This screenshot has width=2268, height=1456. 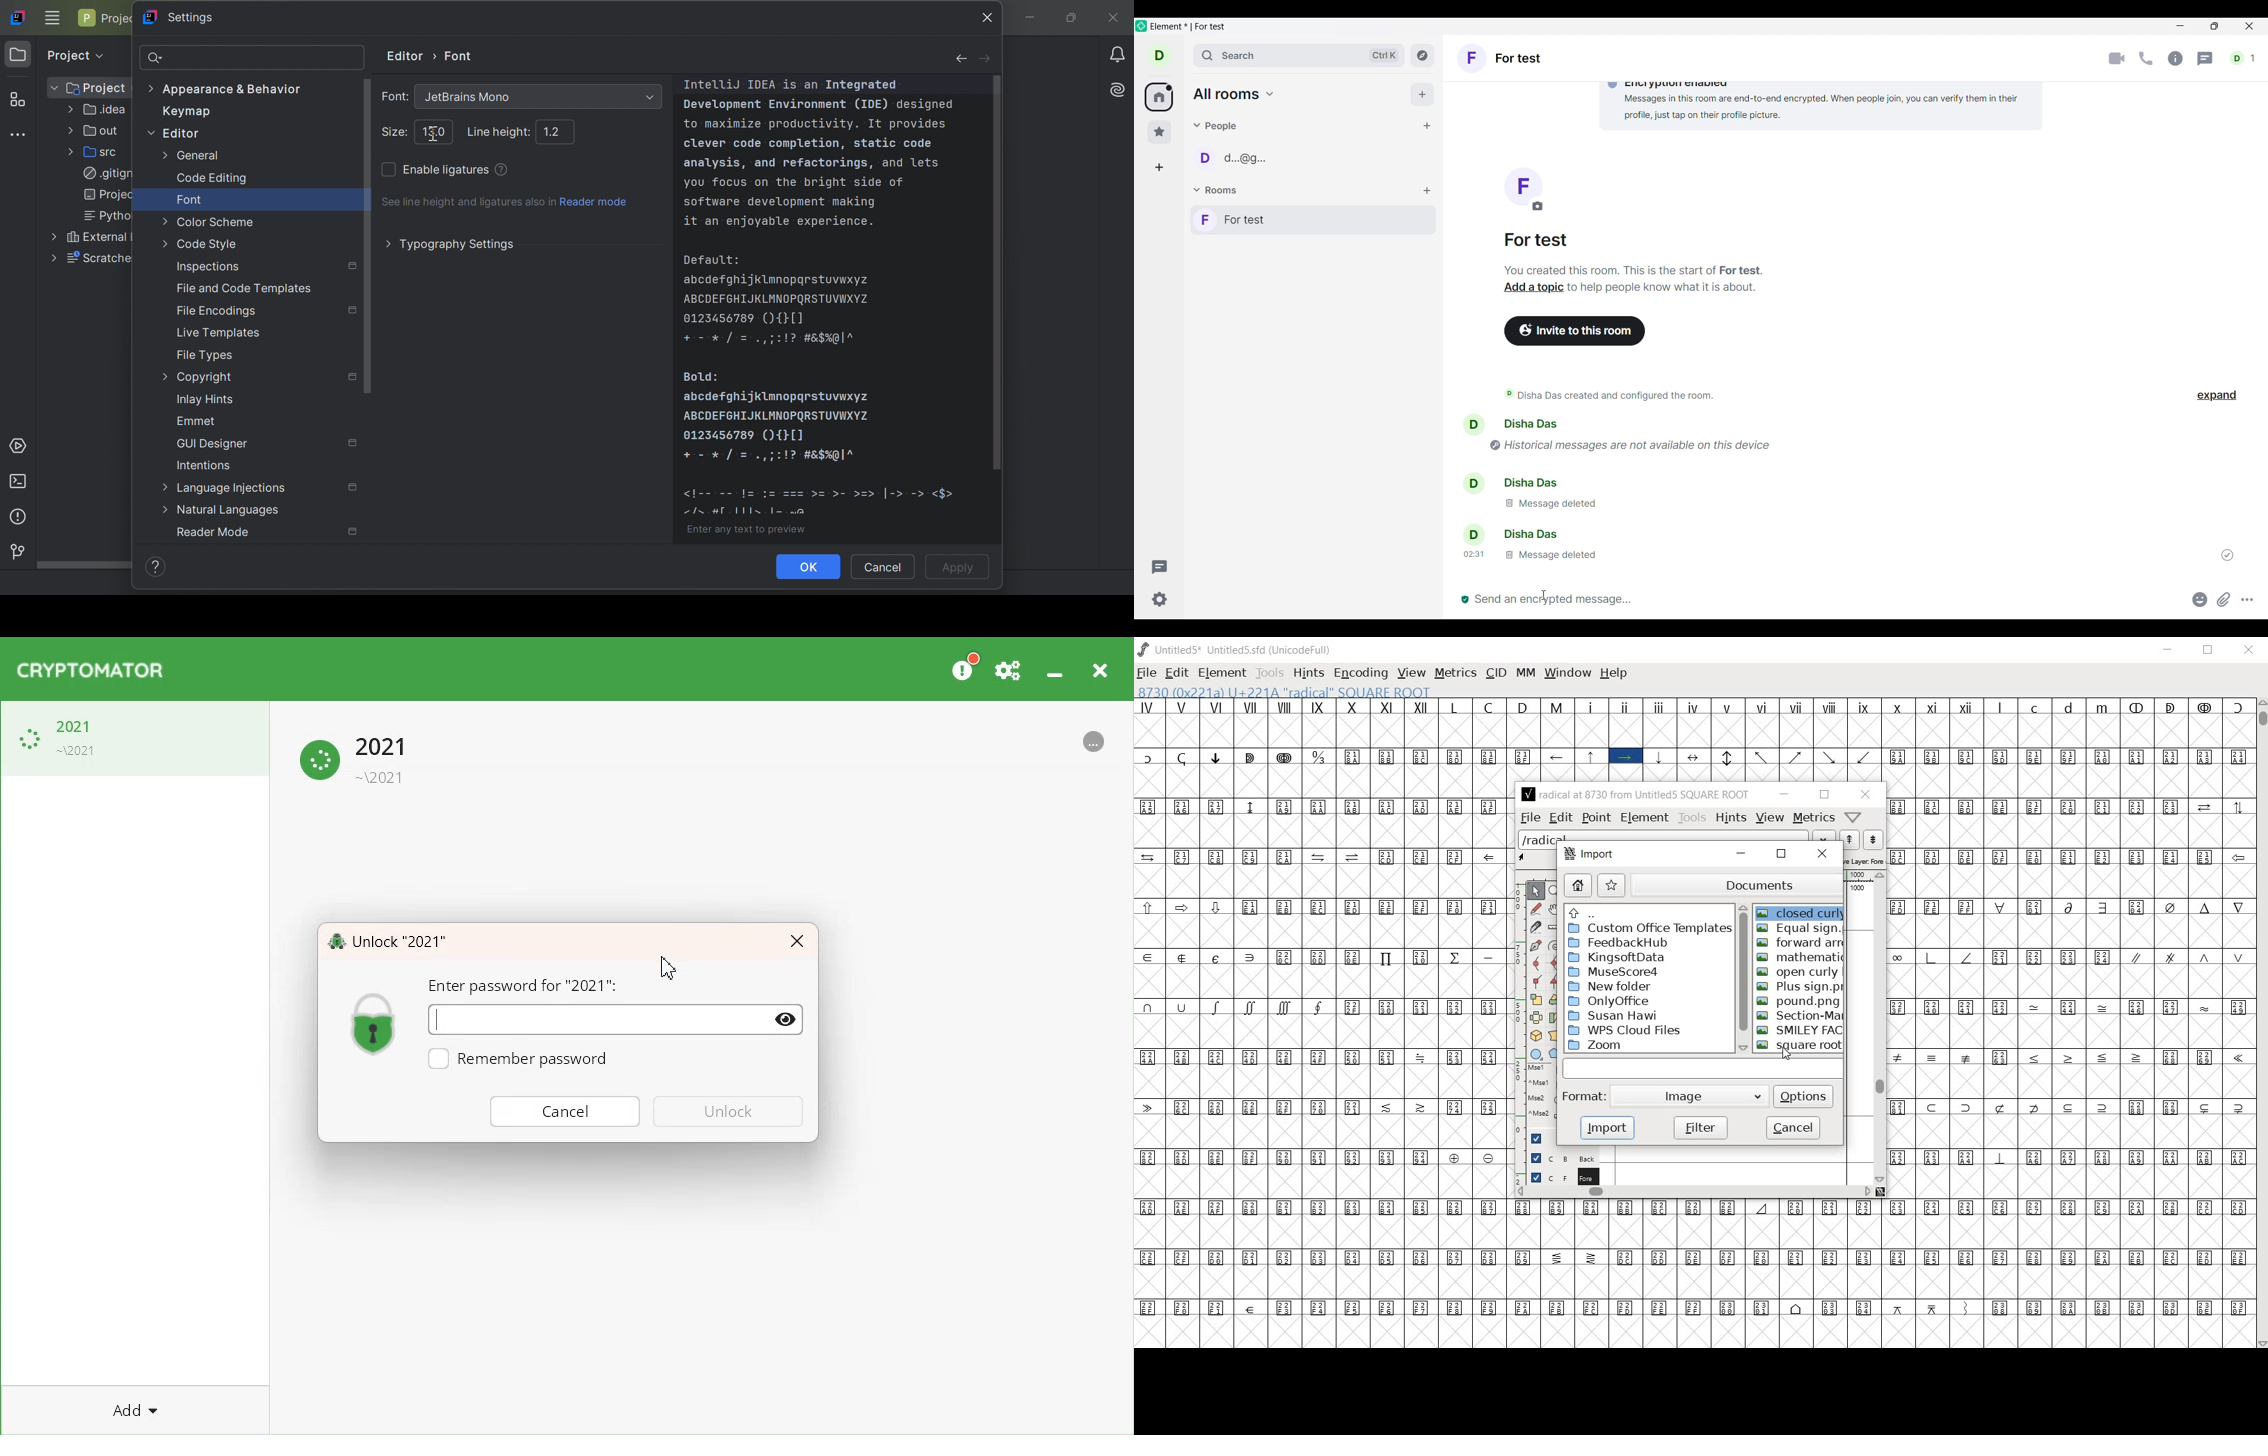 I want to click on pound.png, so click(x=1800, y=1002).